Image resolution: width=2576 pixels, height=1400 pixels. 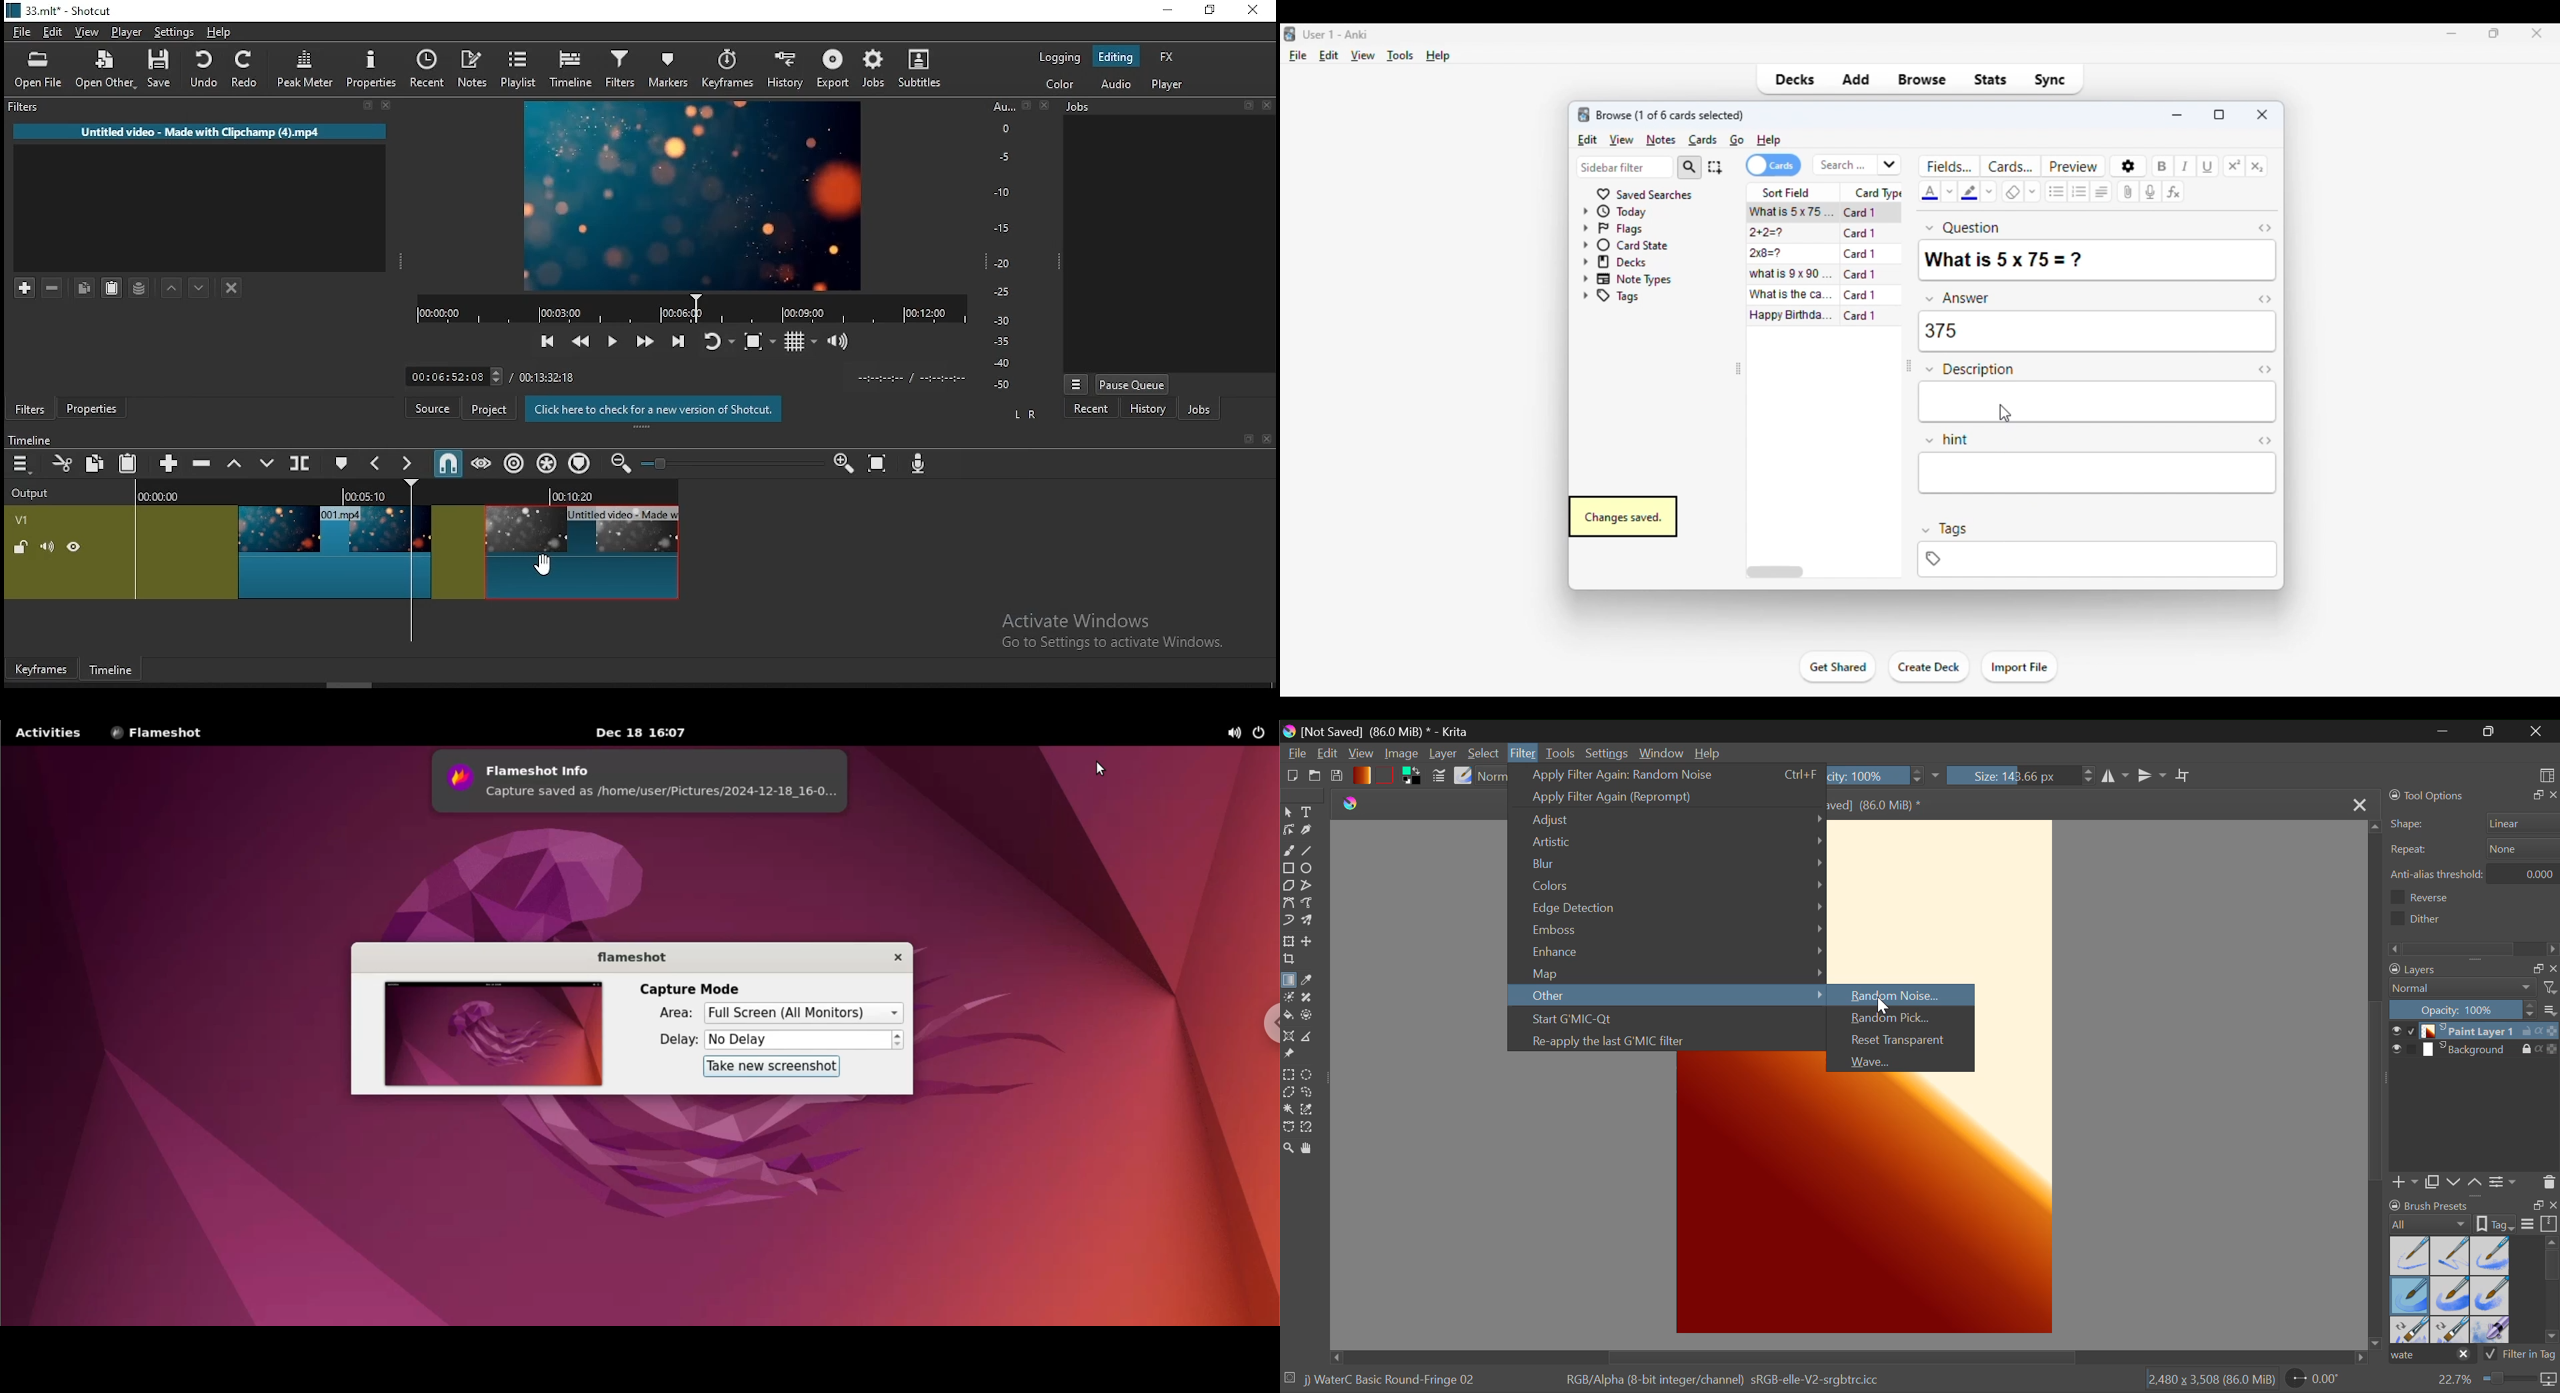 I want to click on flags, so click(x=1612, y=229).